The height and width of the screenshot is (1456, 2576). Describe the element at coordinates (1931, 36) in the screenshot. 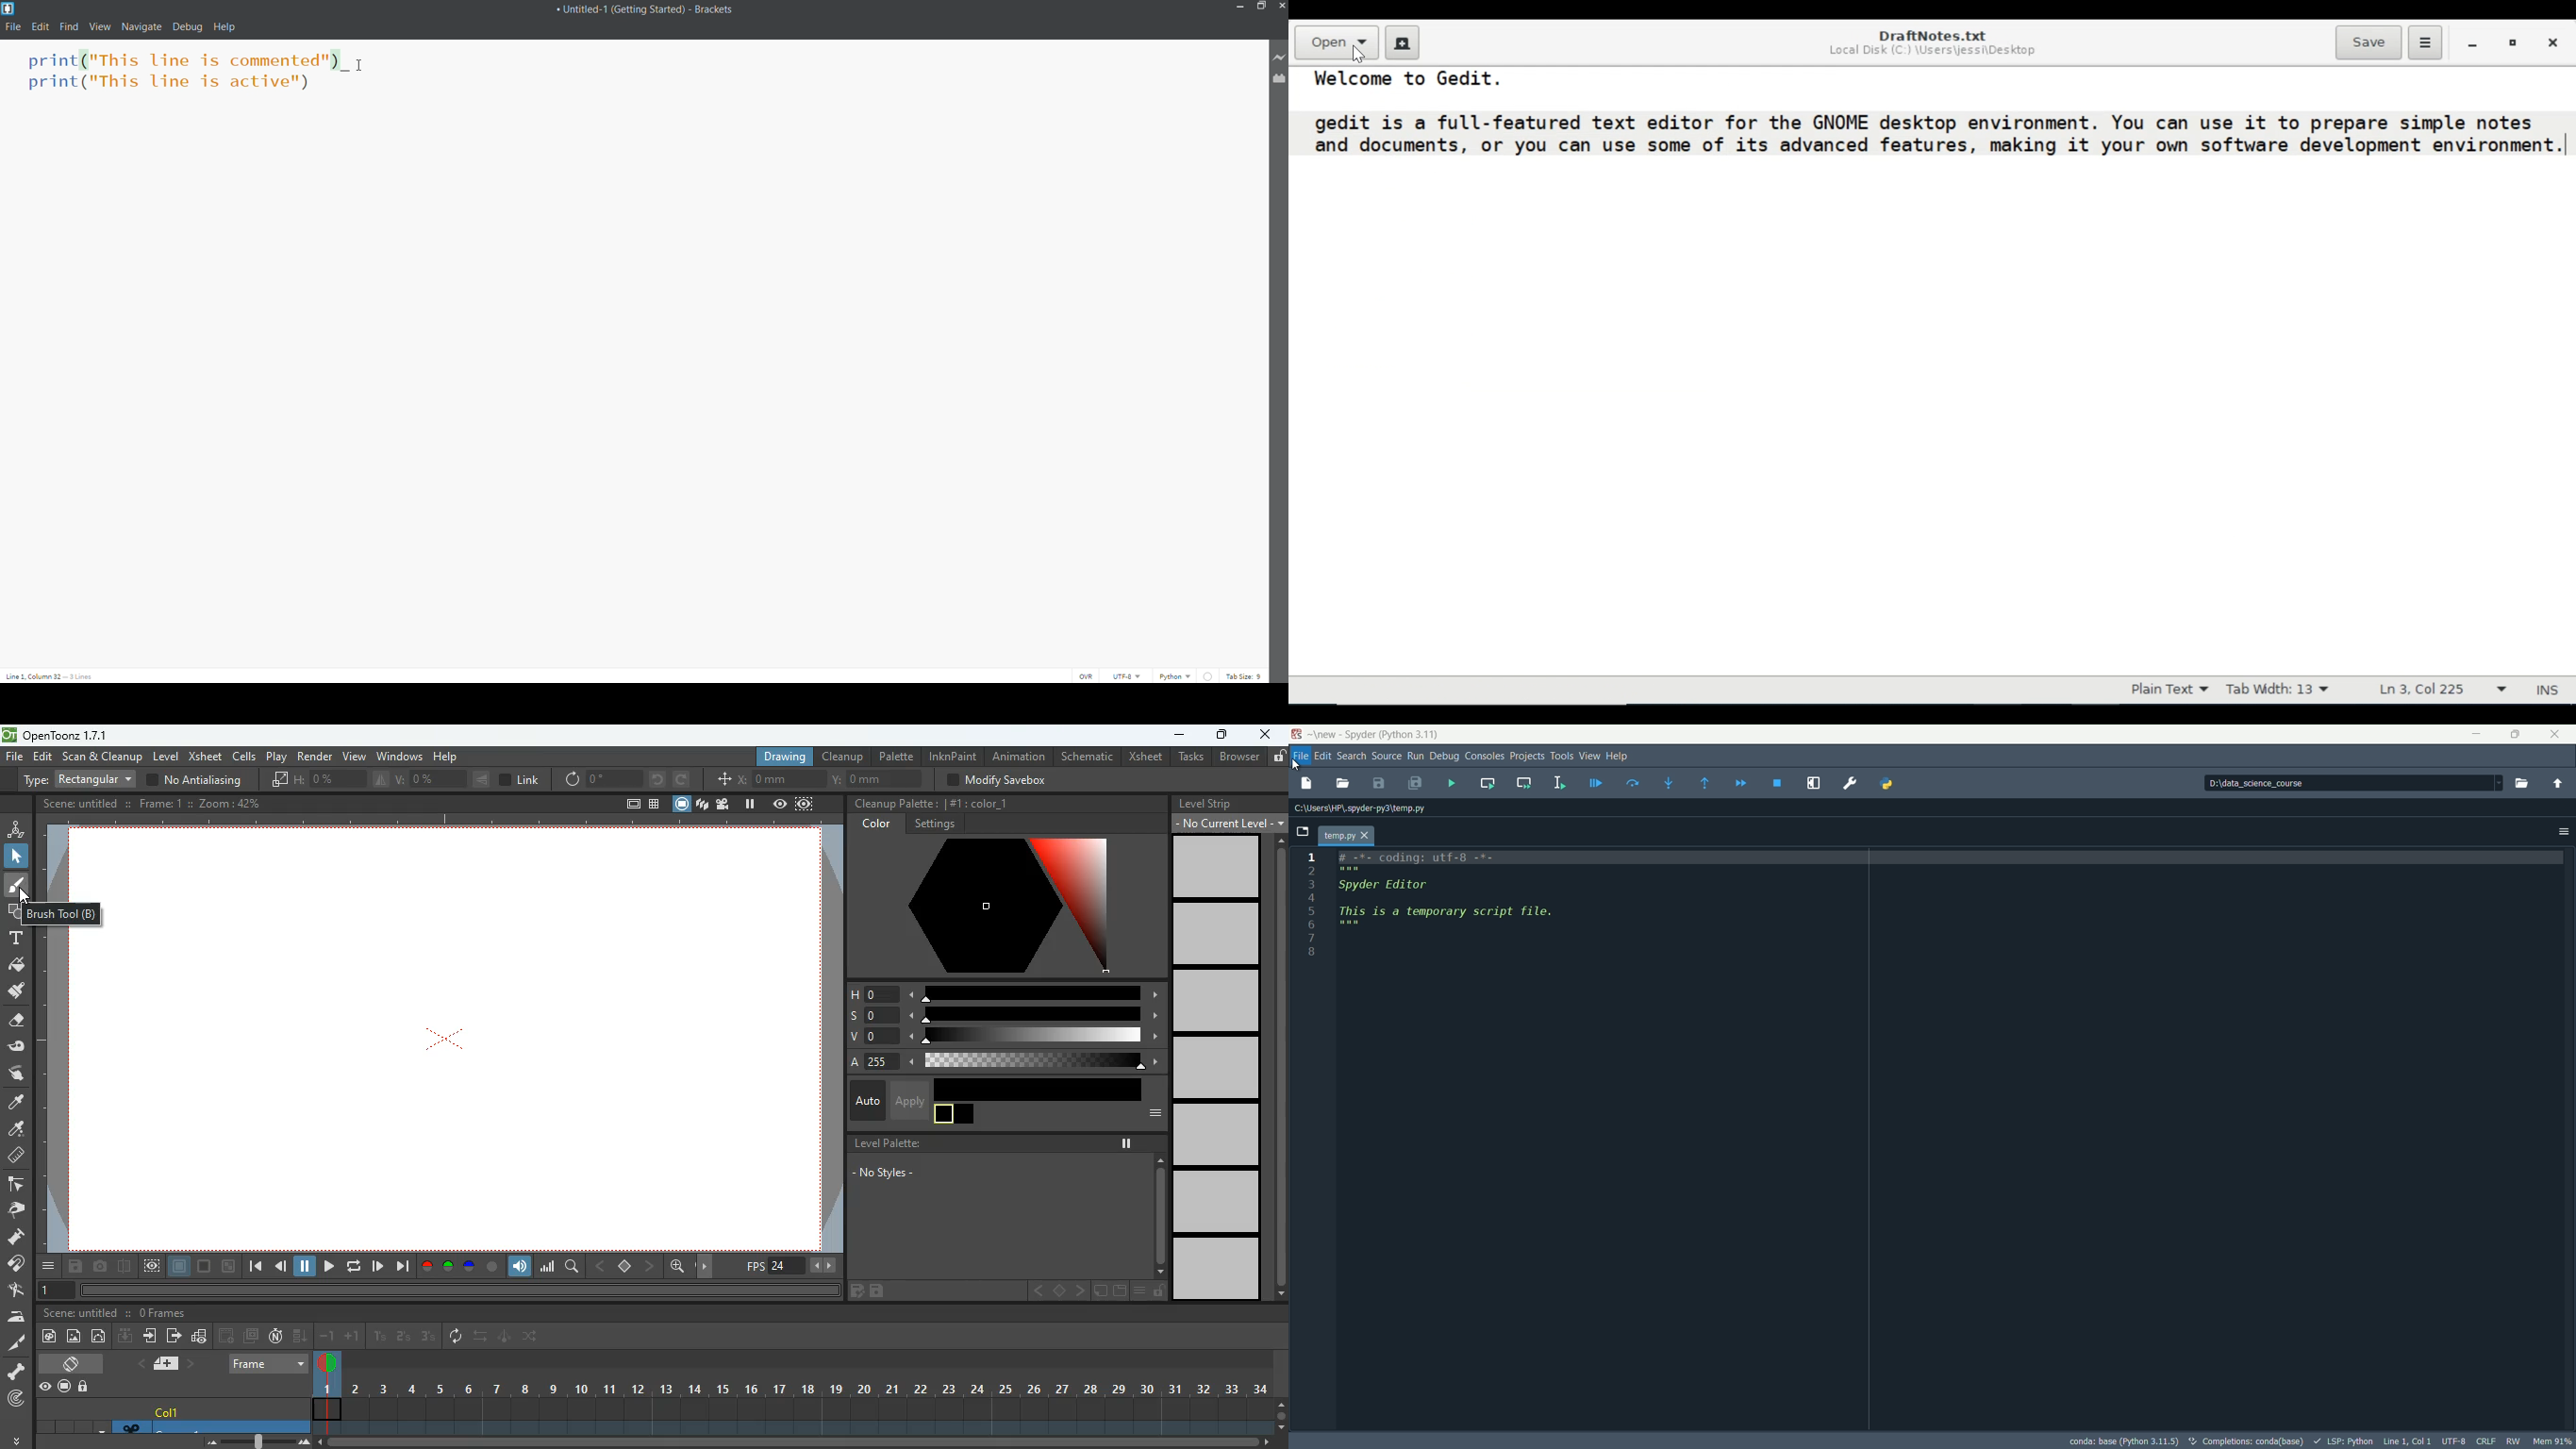

I see `Document Name` at that location.